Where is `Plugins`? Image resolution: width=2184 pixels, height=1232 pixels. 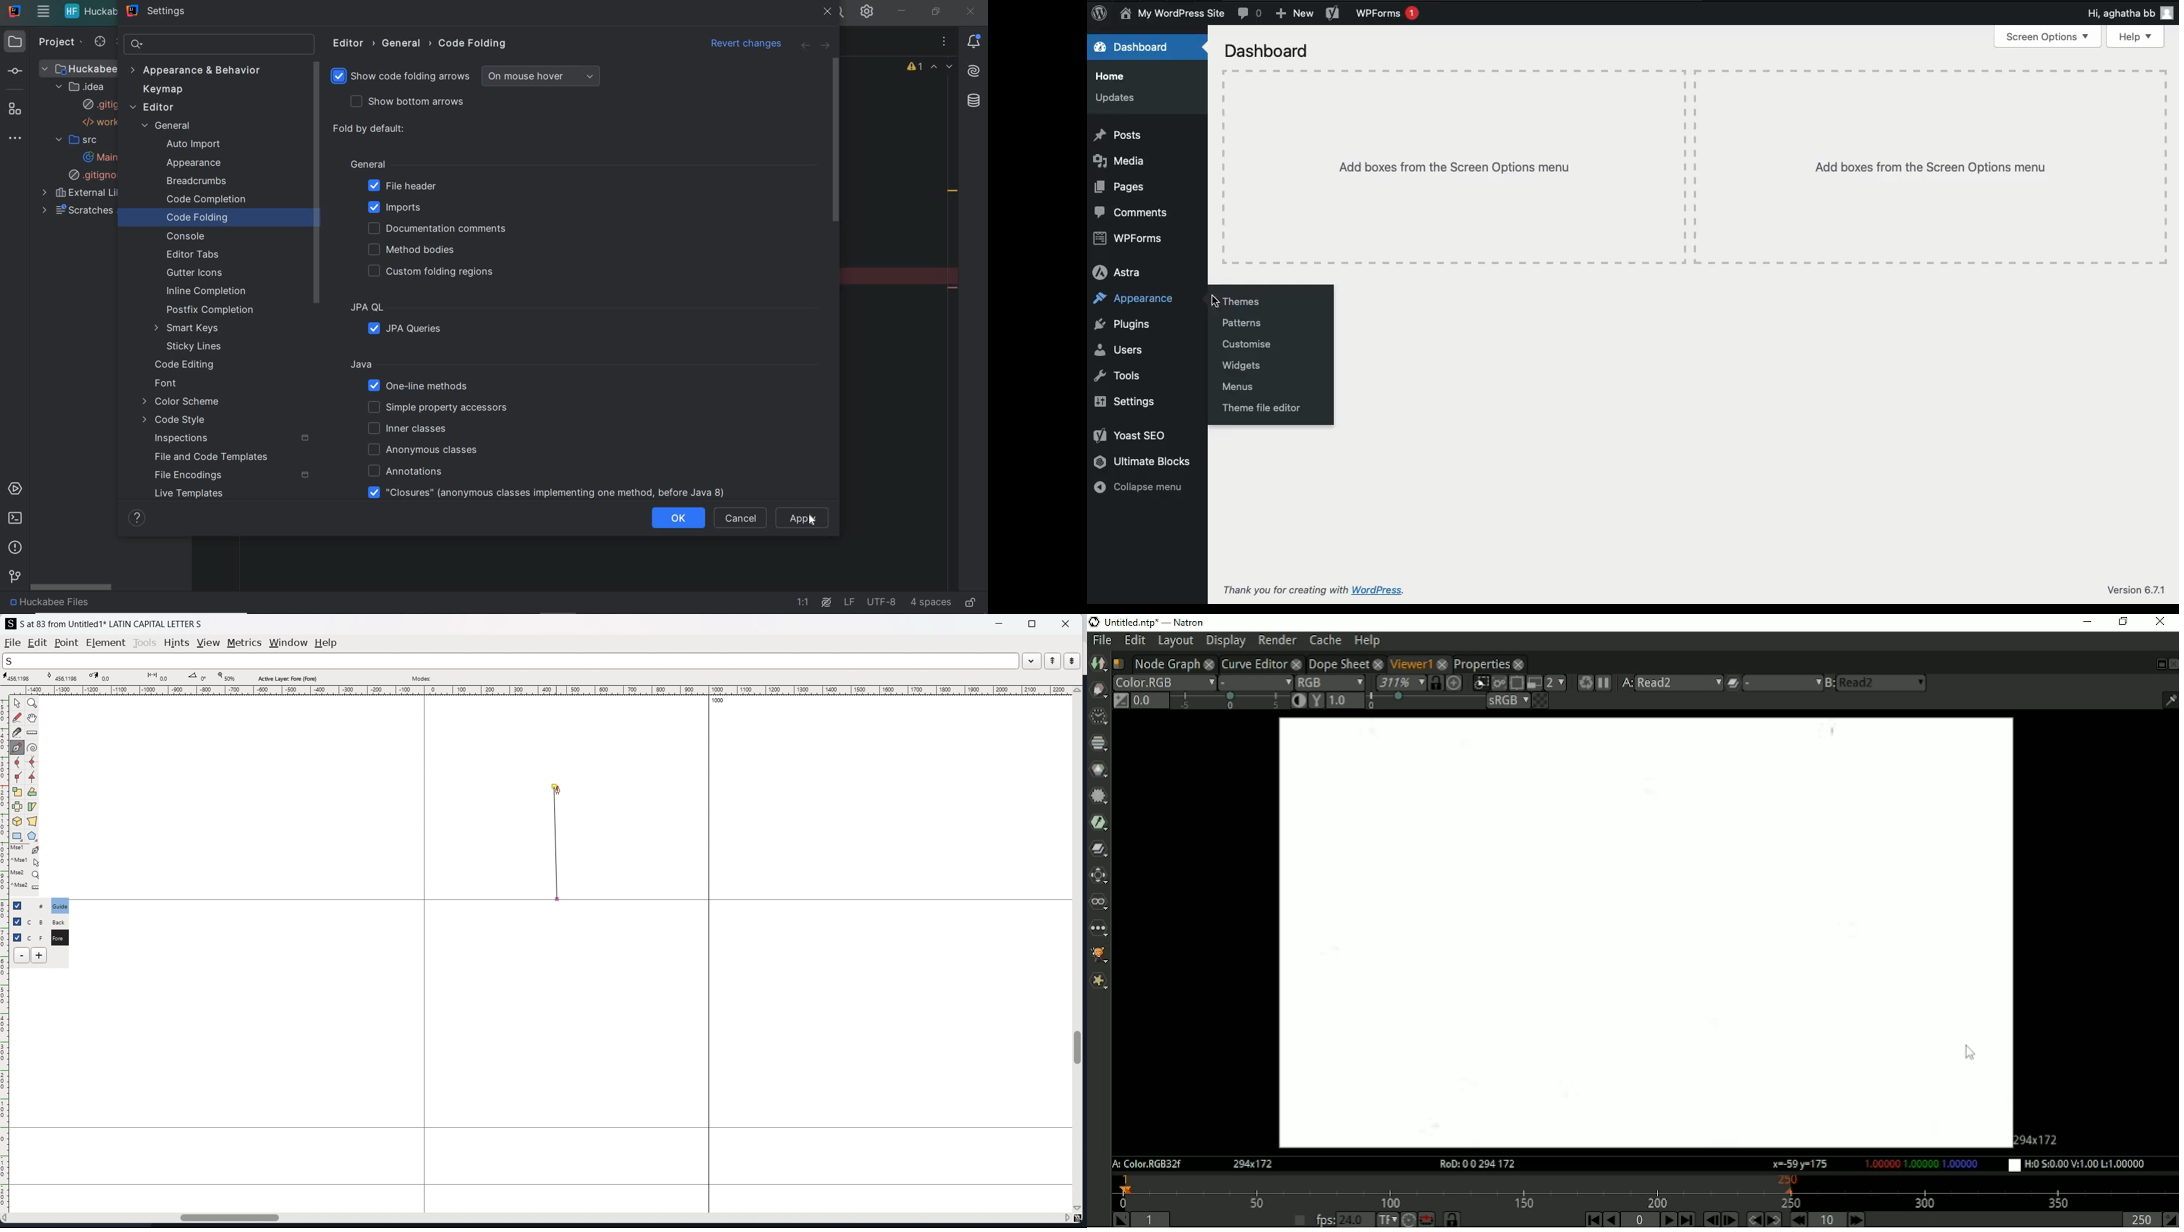
Plugins is located at coordinates (1121, 325).